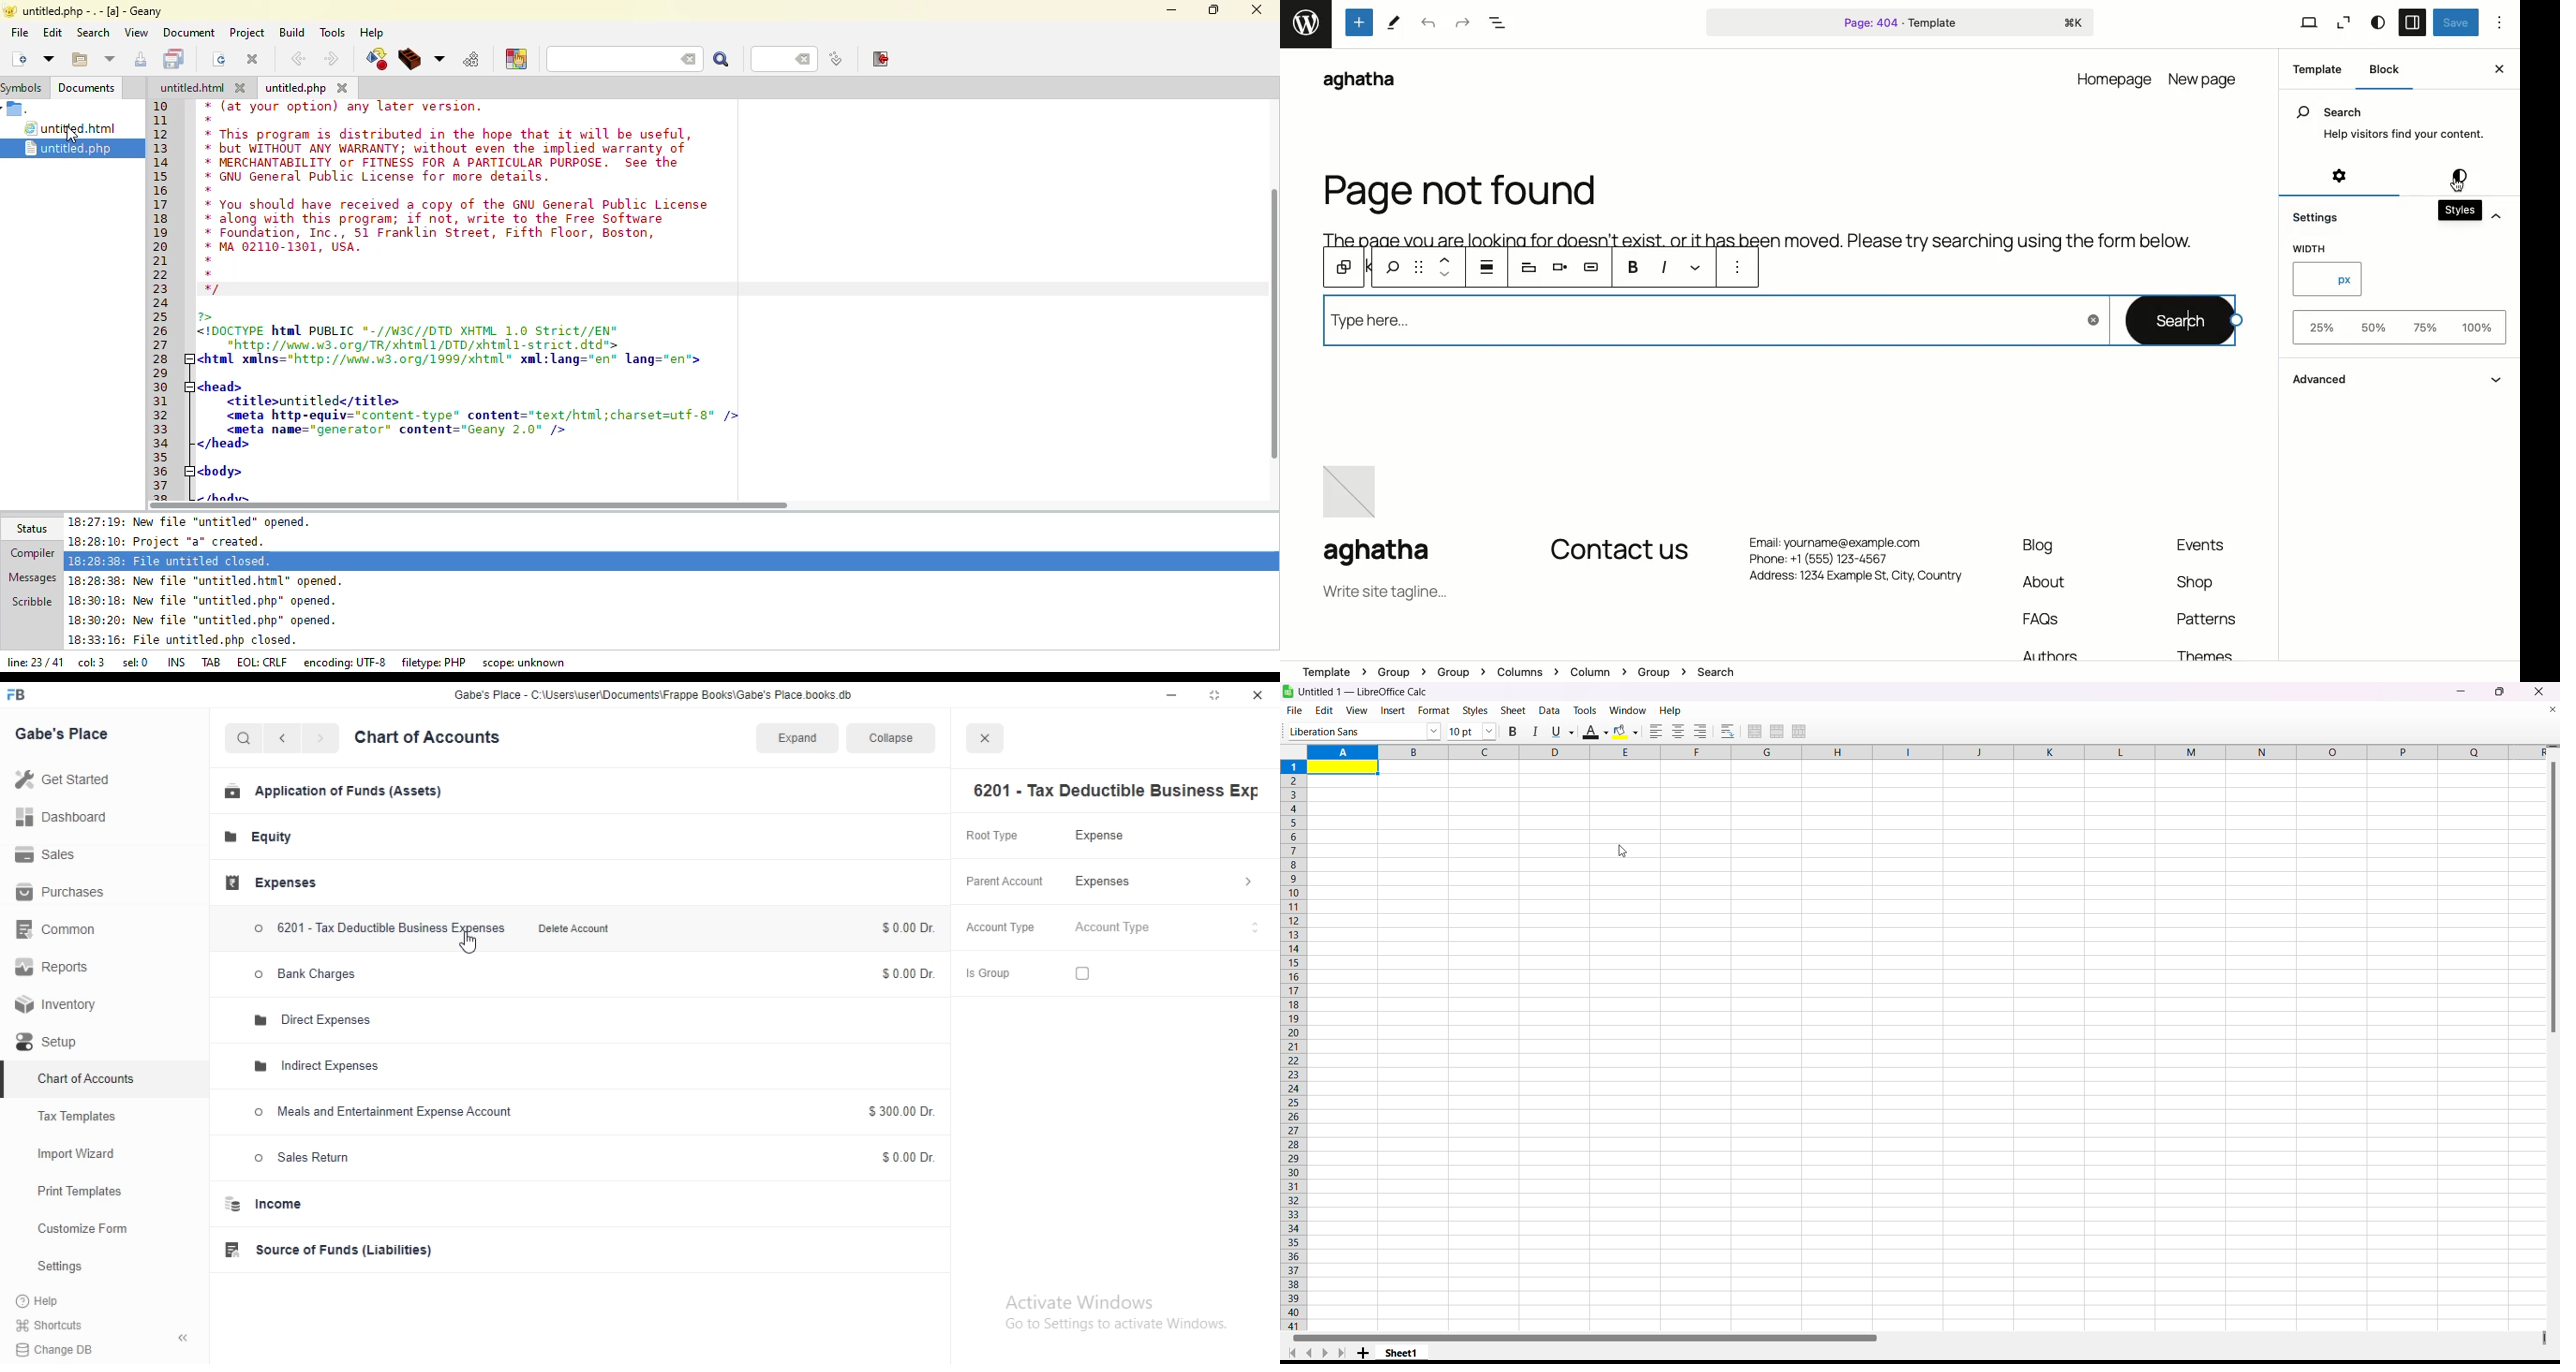  I want to click on Direct Expenses., so click(326, 1020).